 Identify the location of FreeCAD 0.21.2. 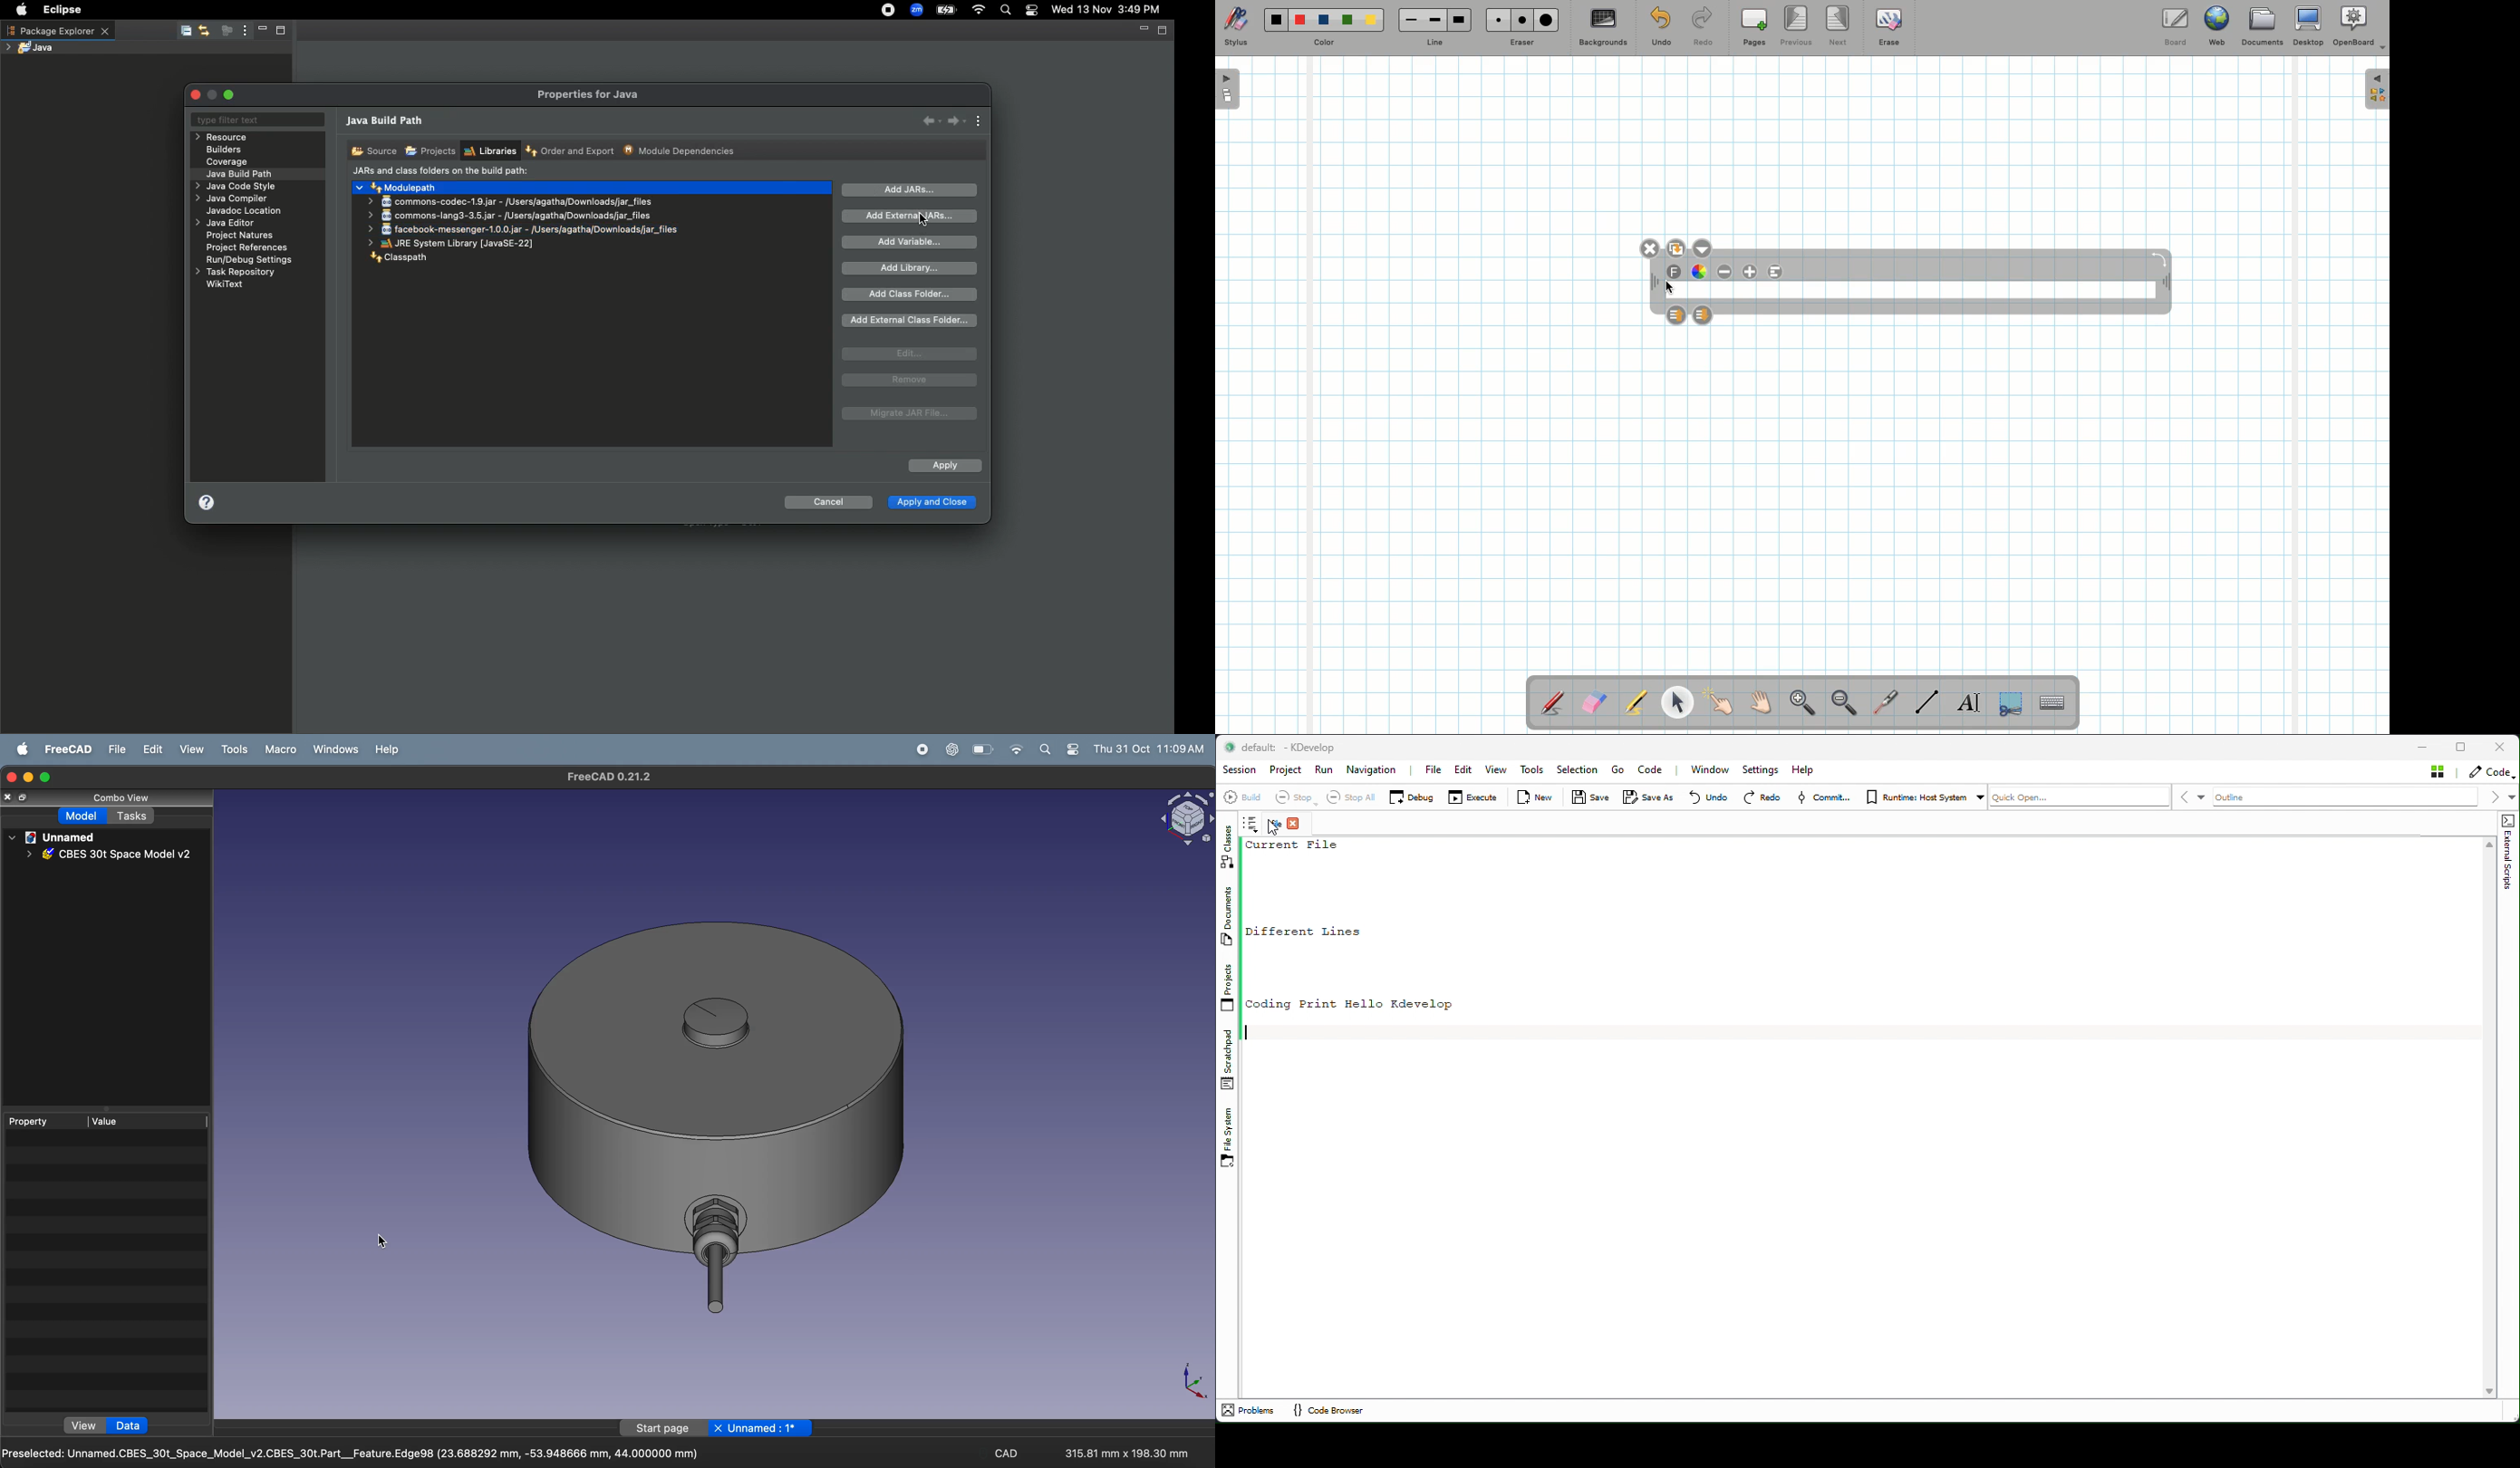
(611, 775).